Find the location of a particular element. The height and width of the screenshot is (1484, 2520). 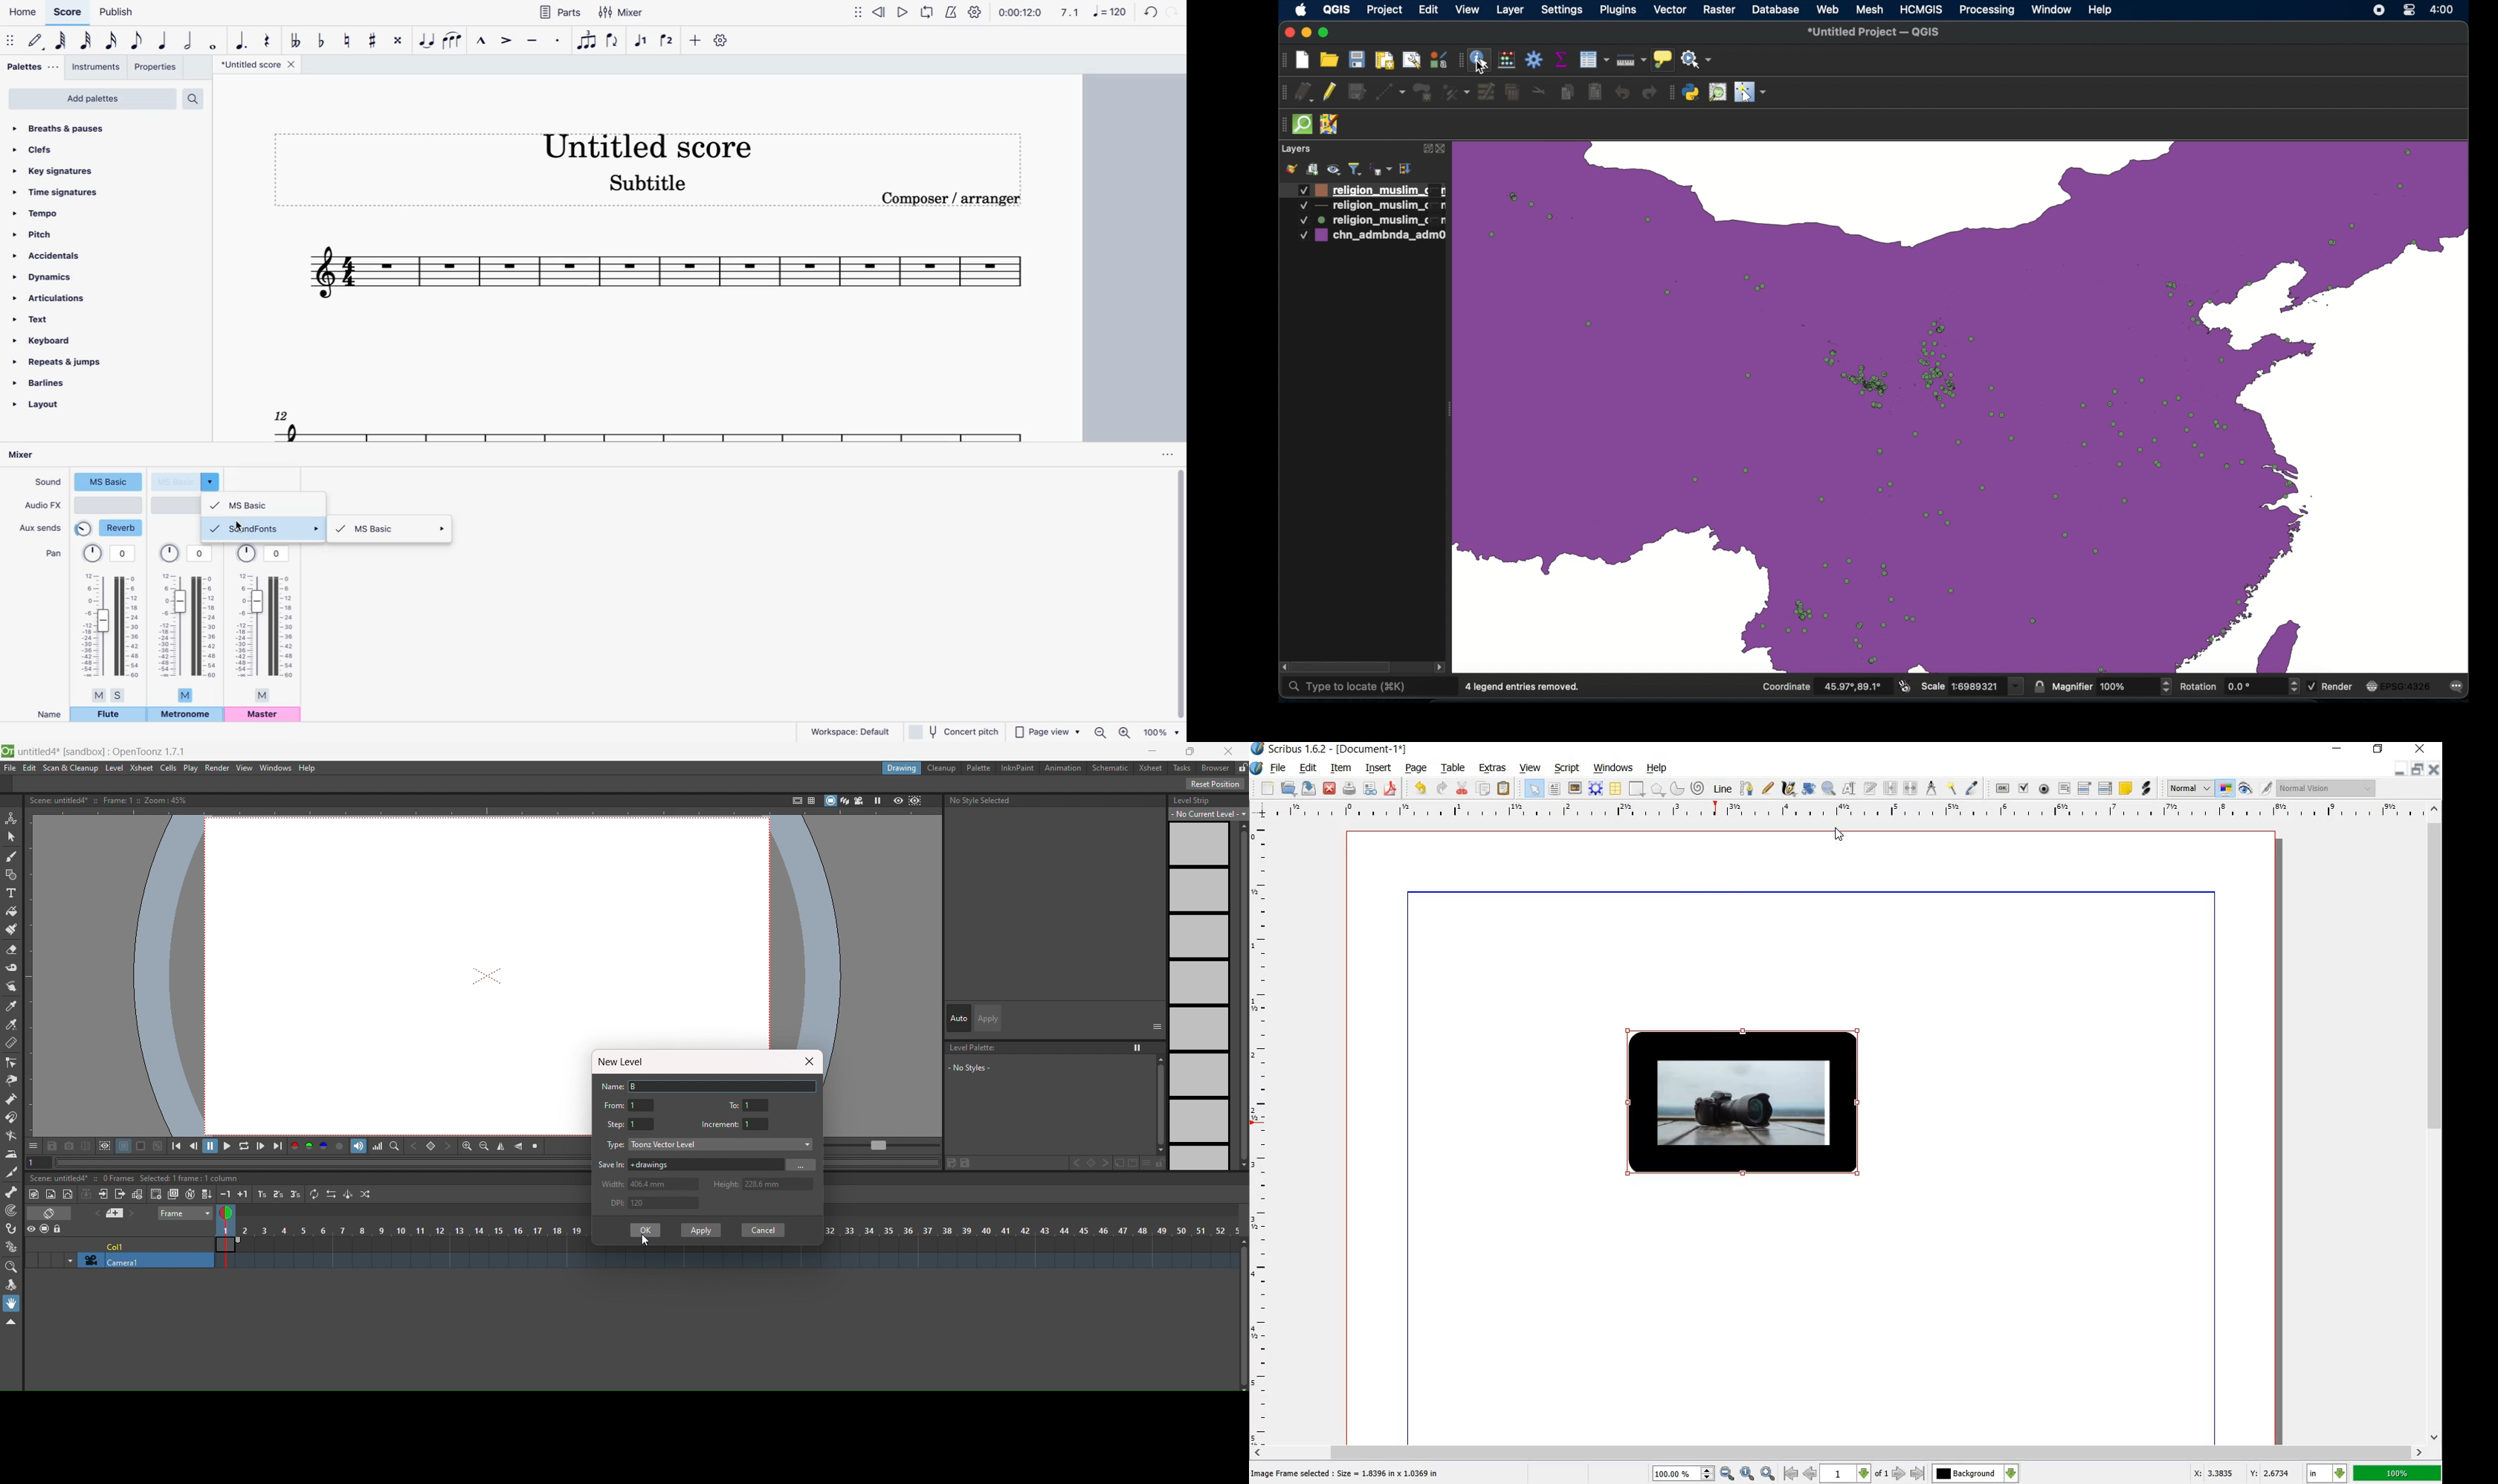

sound type is located at coordinates (188, 481).